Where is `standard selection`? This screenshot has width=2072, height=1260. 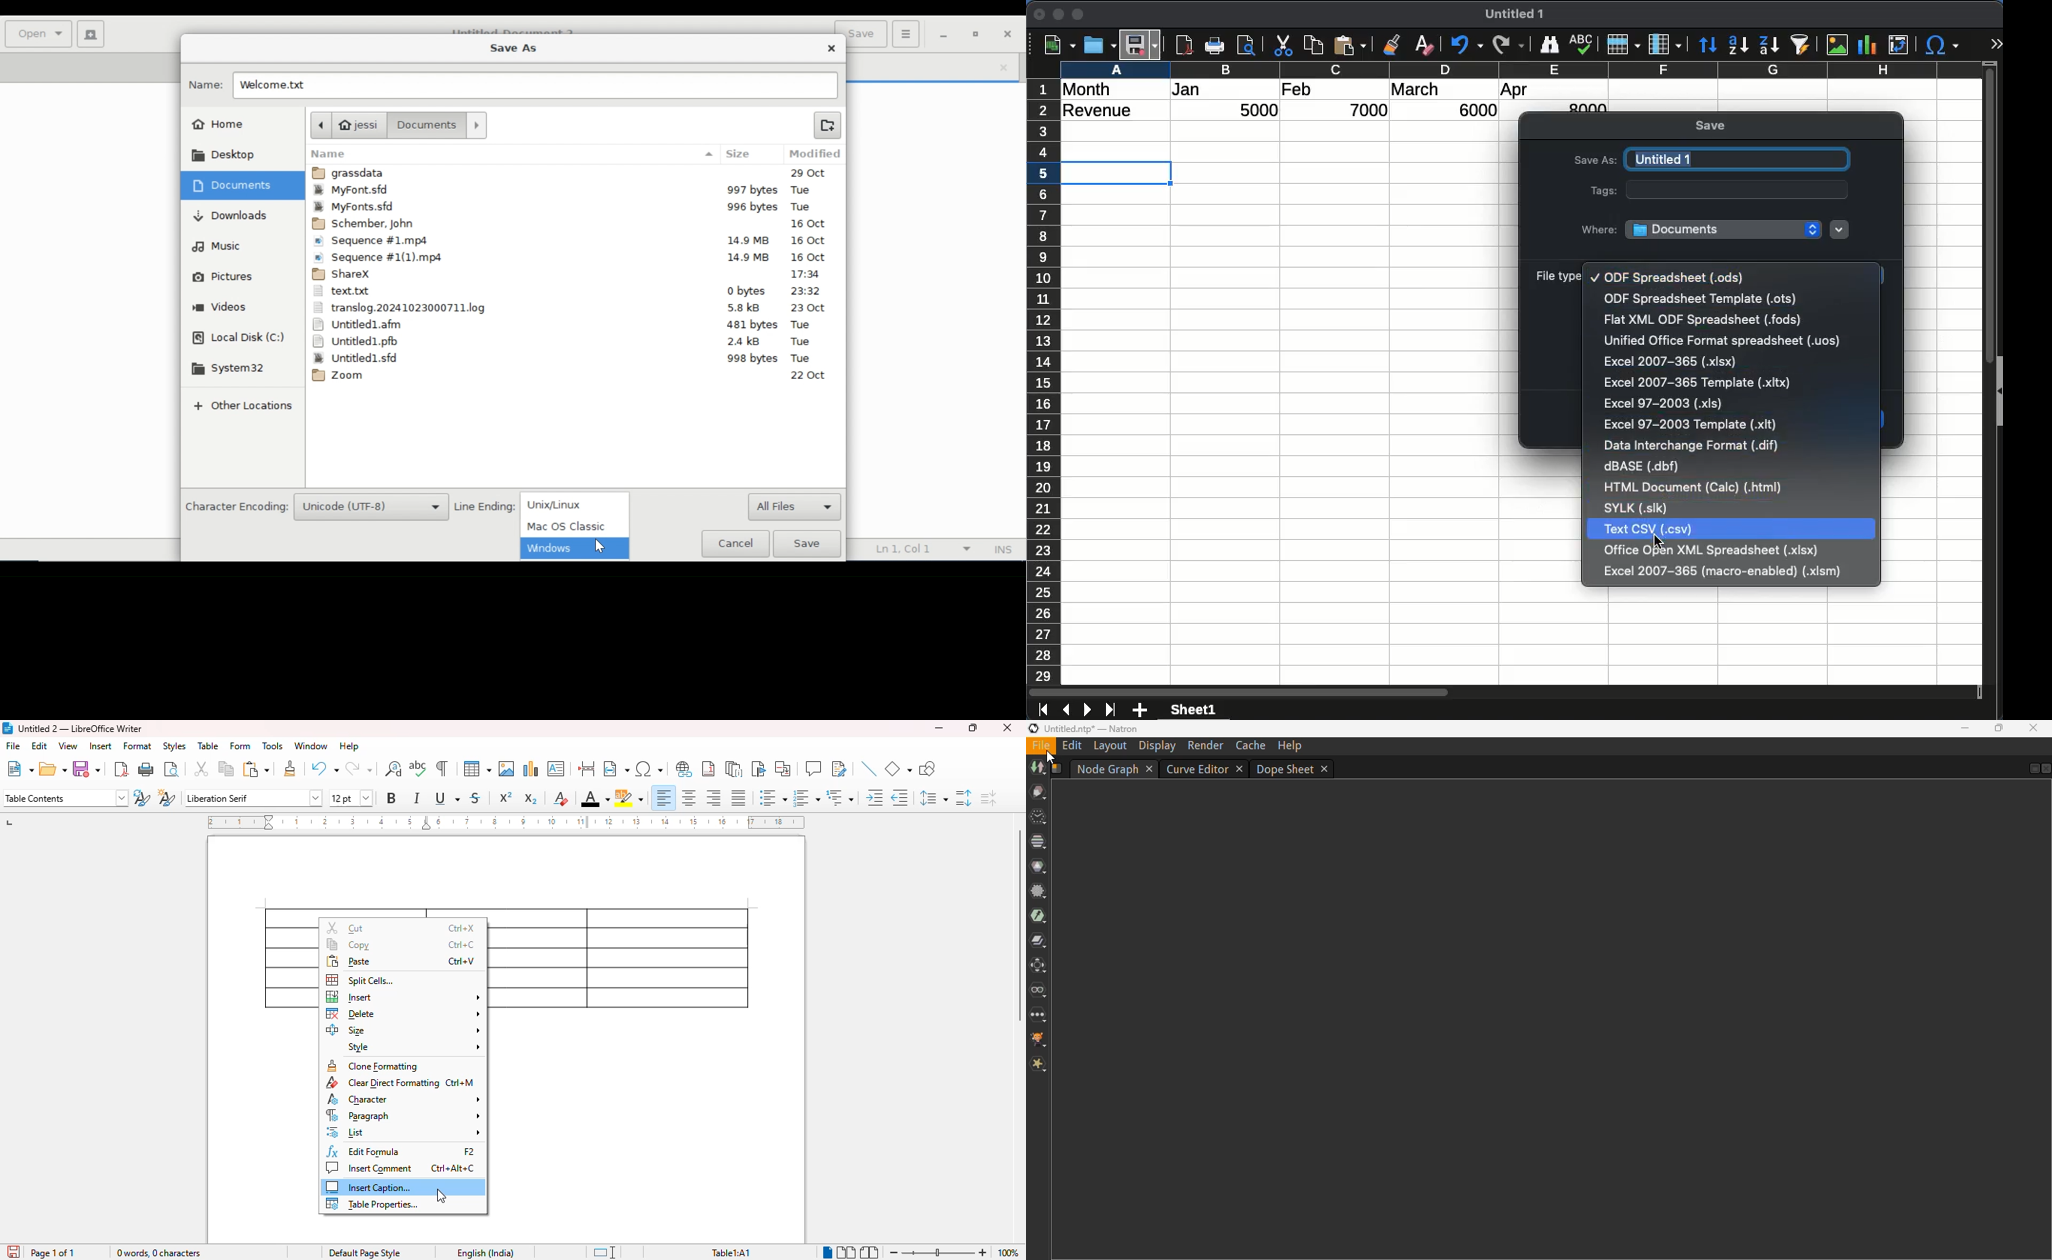 standard selection is located at coordinates (605, 1253).